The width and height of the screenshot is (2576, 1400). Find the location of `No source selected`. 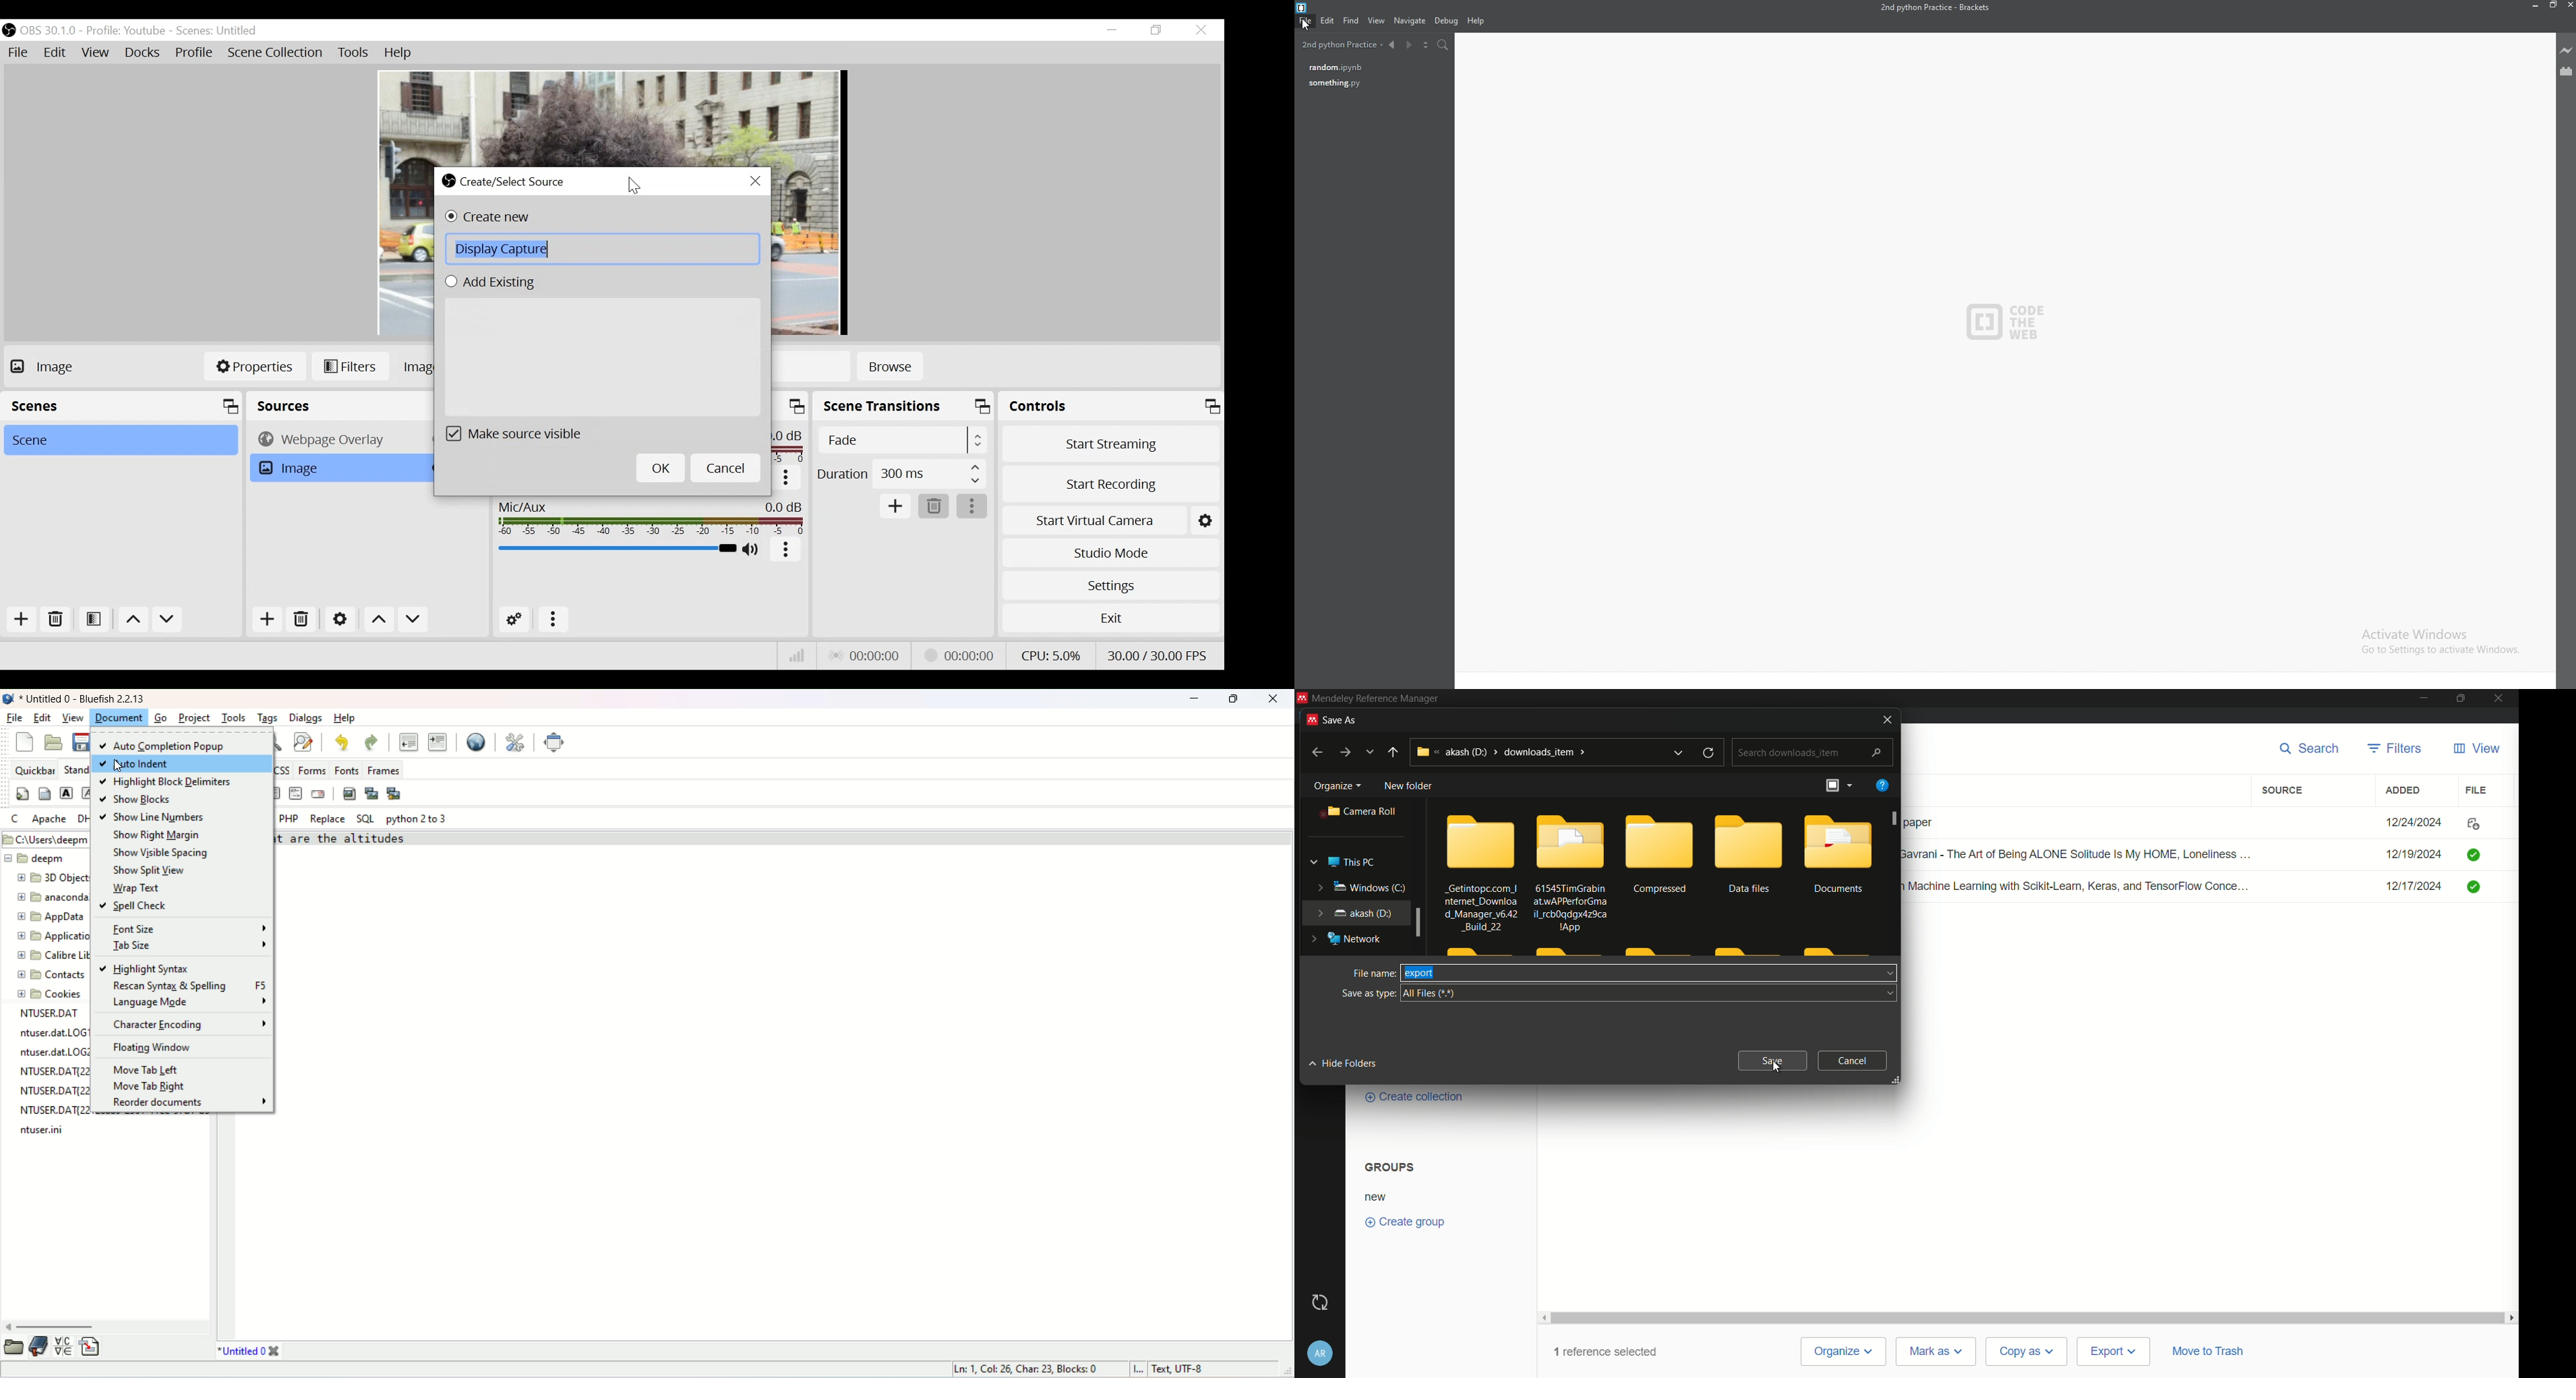

No source selected is located at coordinates (66, 366).